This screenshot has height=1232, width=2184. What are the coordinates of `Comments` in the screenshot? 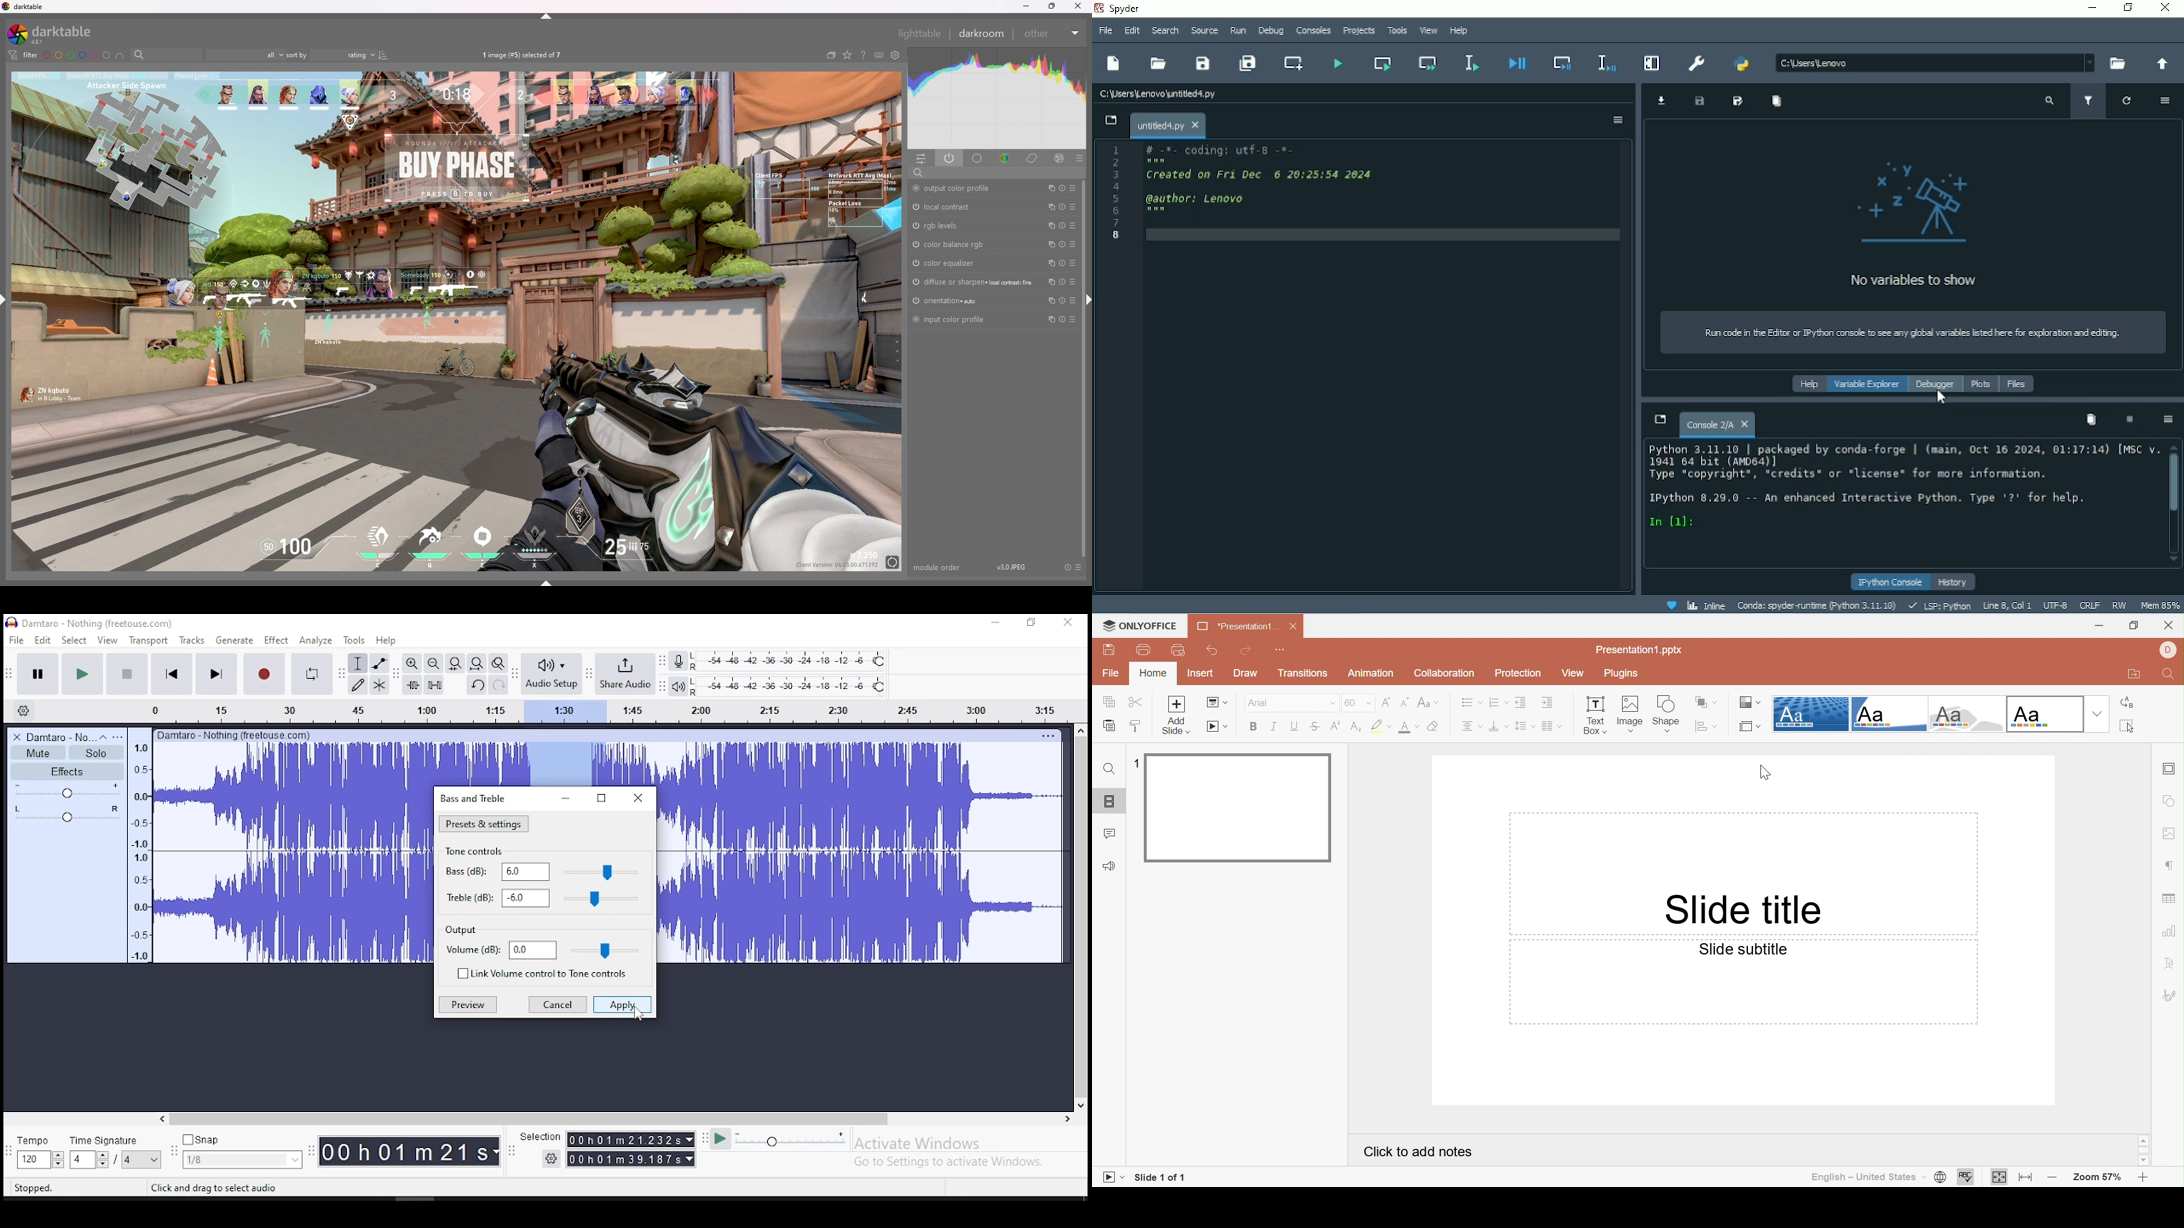 It's located at (1109, 834).